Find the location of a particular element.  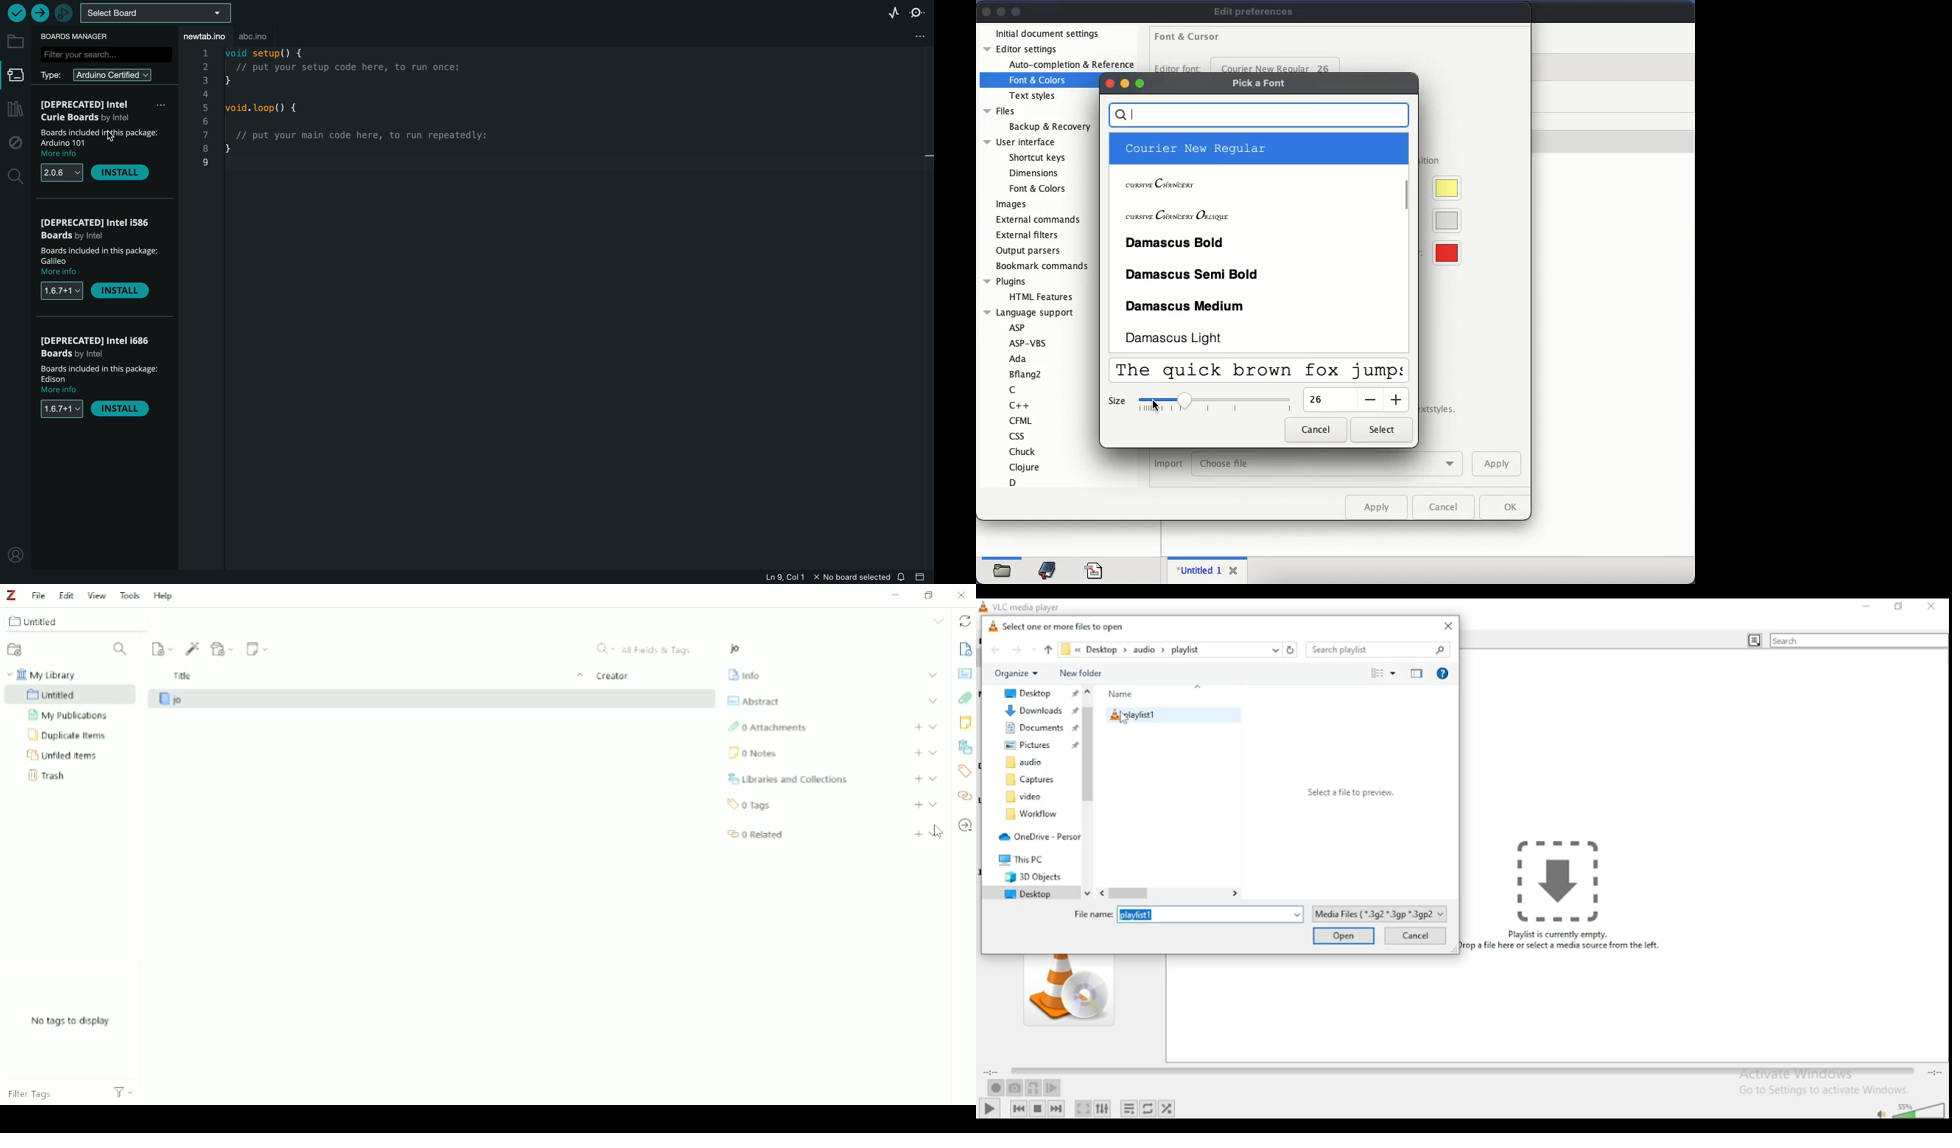

New Note is located at coordinates (257, 649).